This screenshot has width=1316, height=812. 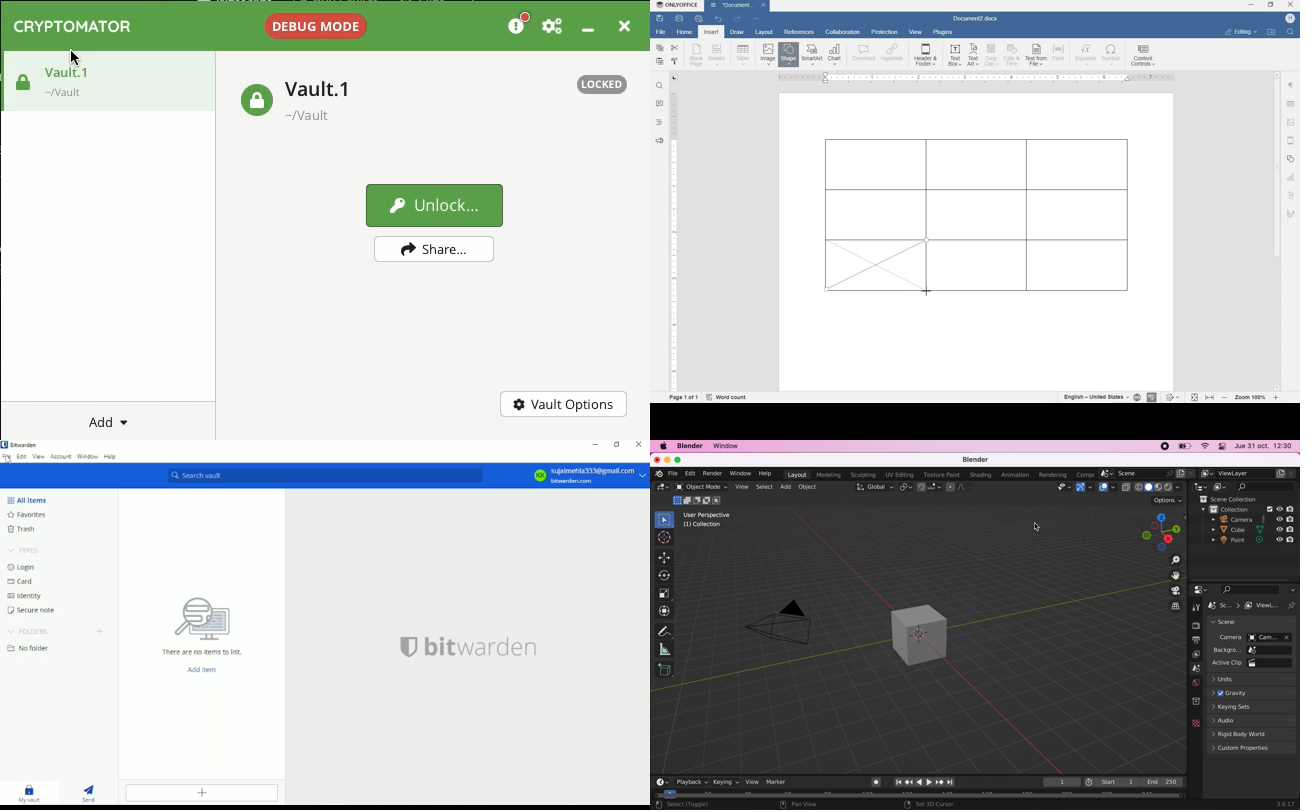 What do you see at coordinates (992, 56) in the screenshot?
I see `DROP CAP` at bounding box center [992, 56].